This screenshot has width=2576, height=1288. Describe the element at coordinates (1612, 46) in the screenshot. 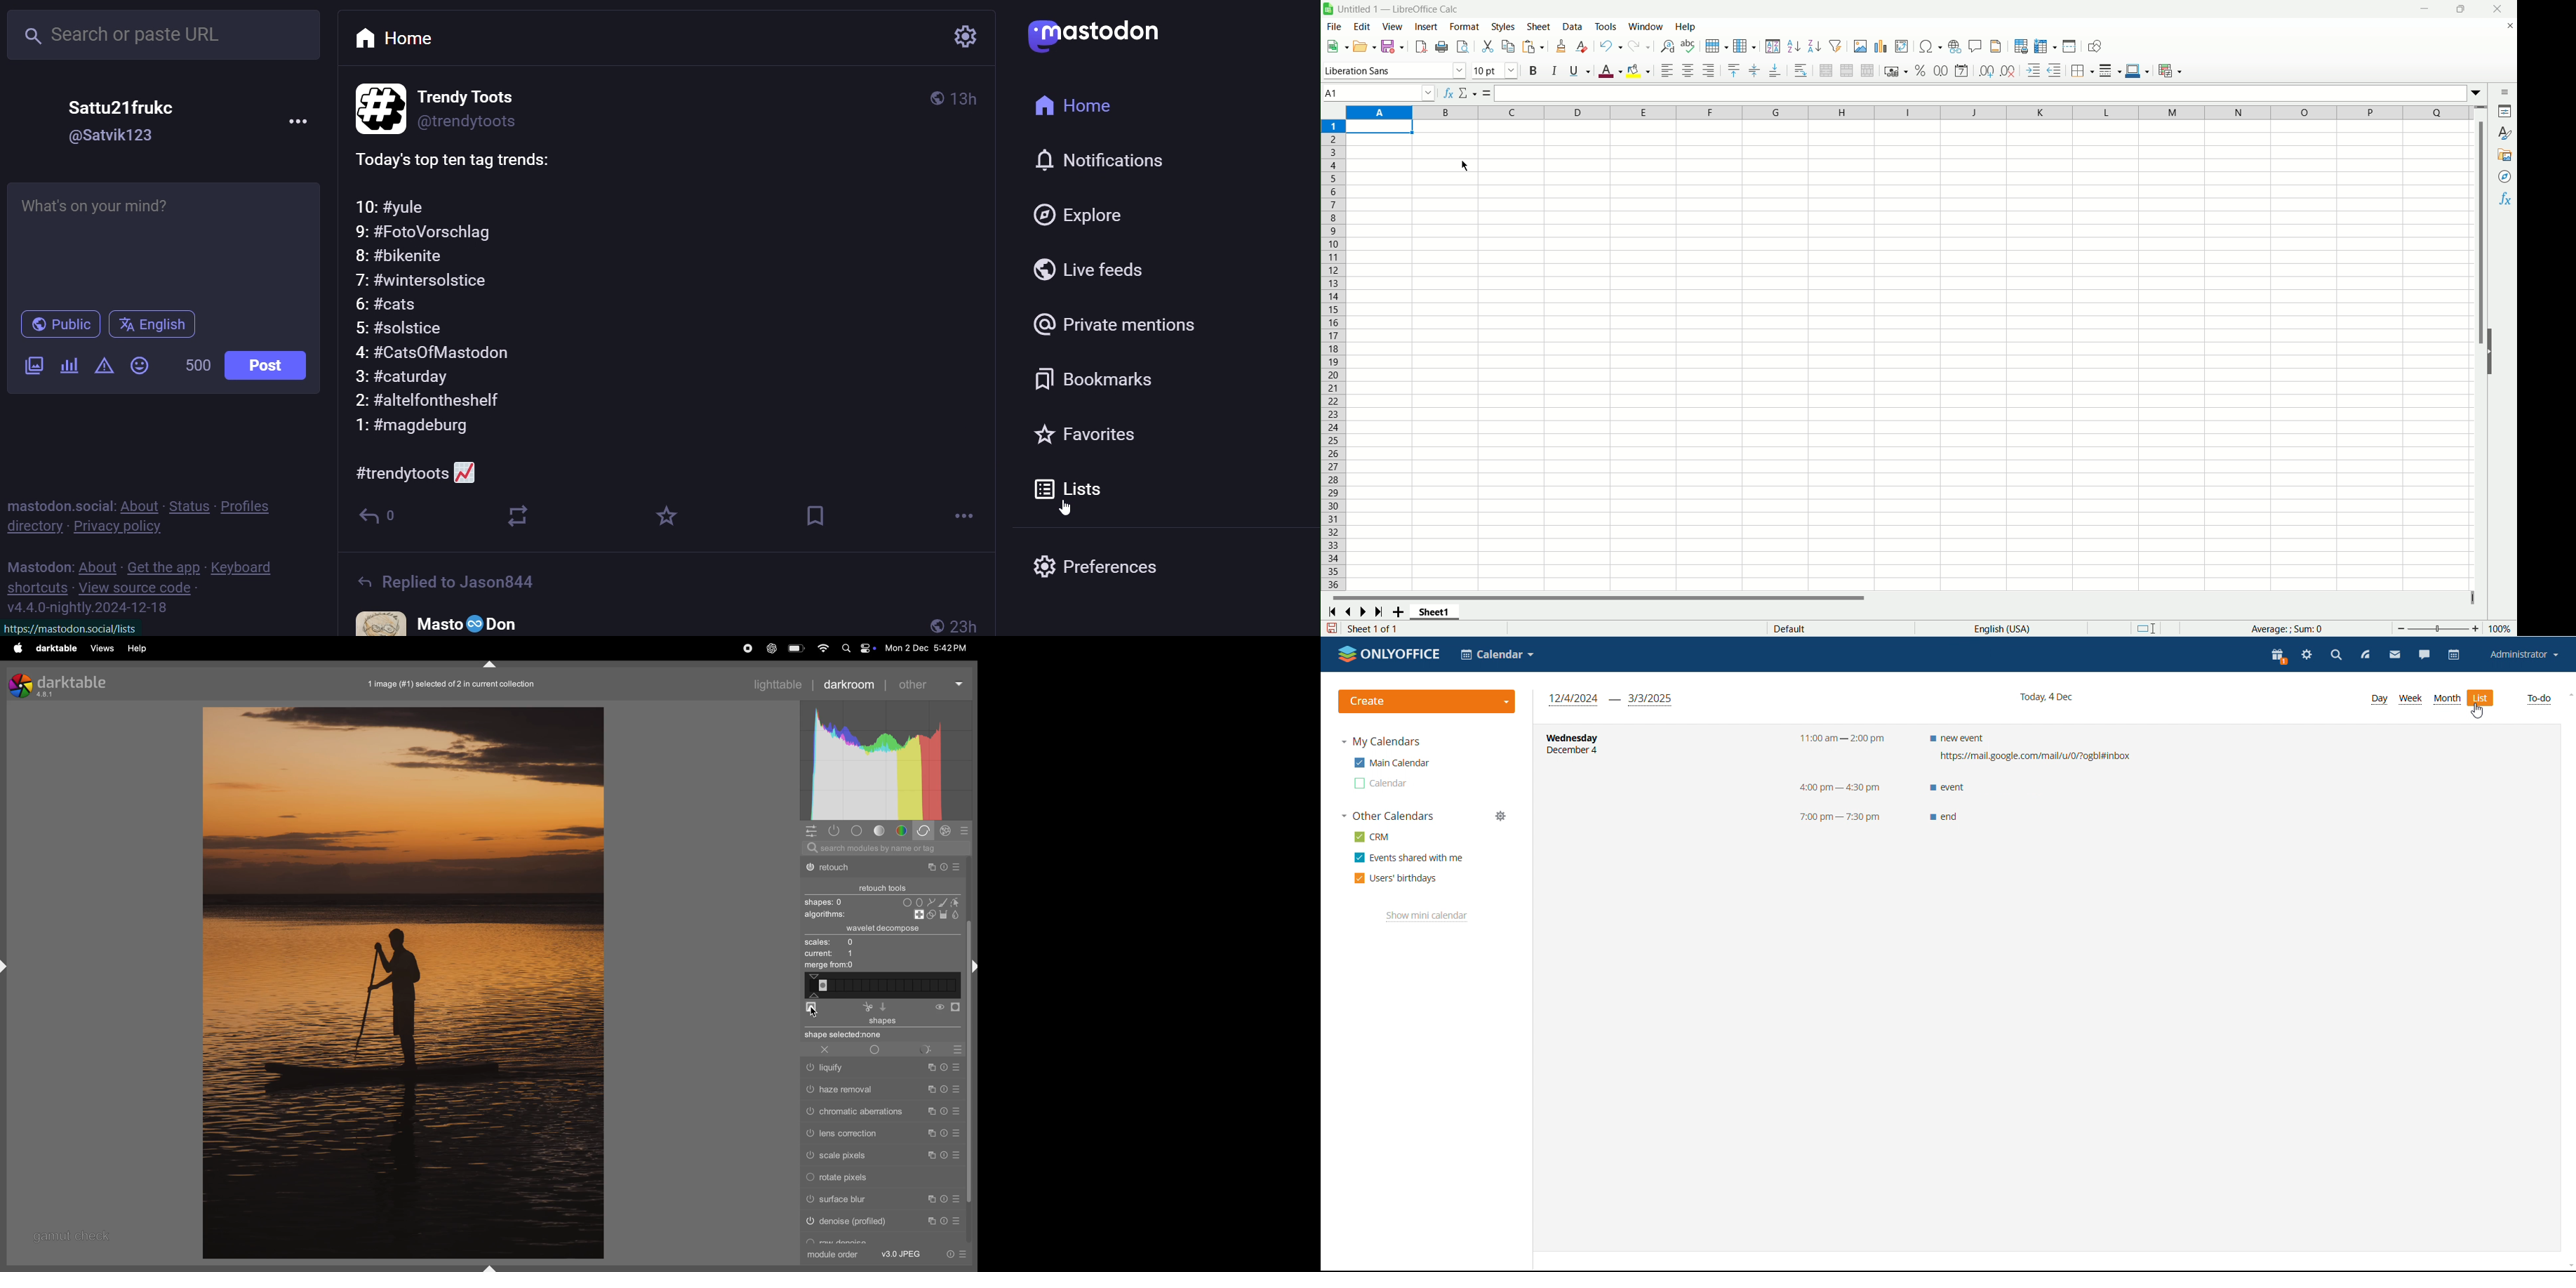

I see `undo` at that location.